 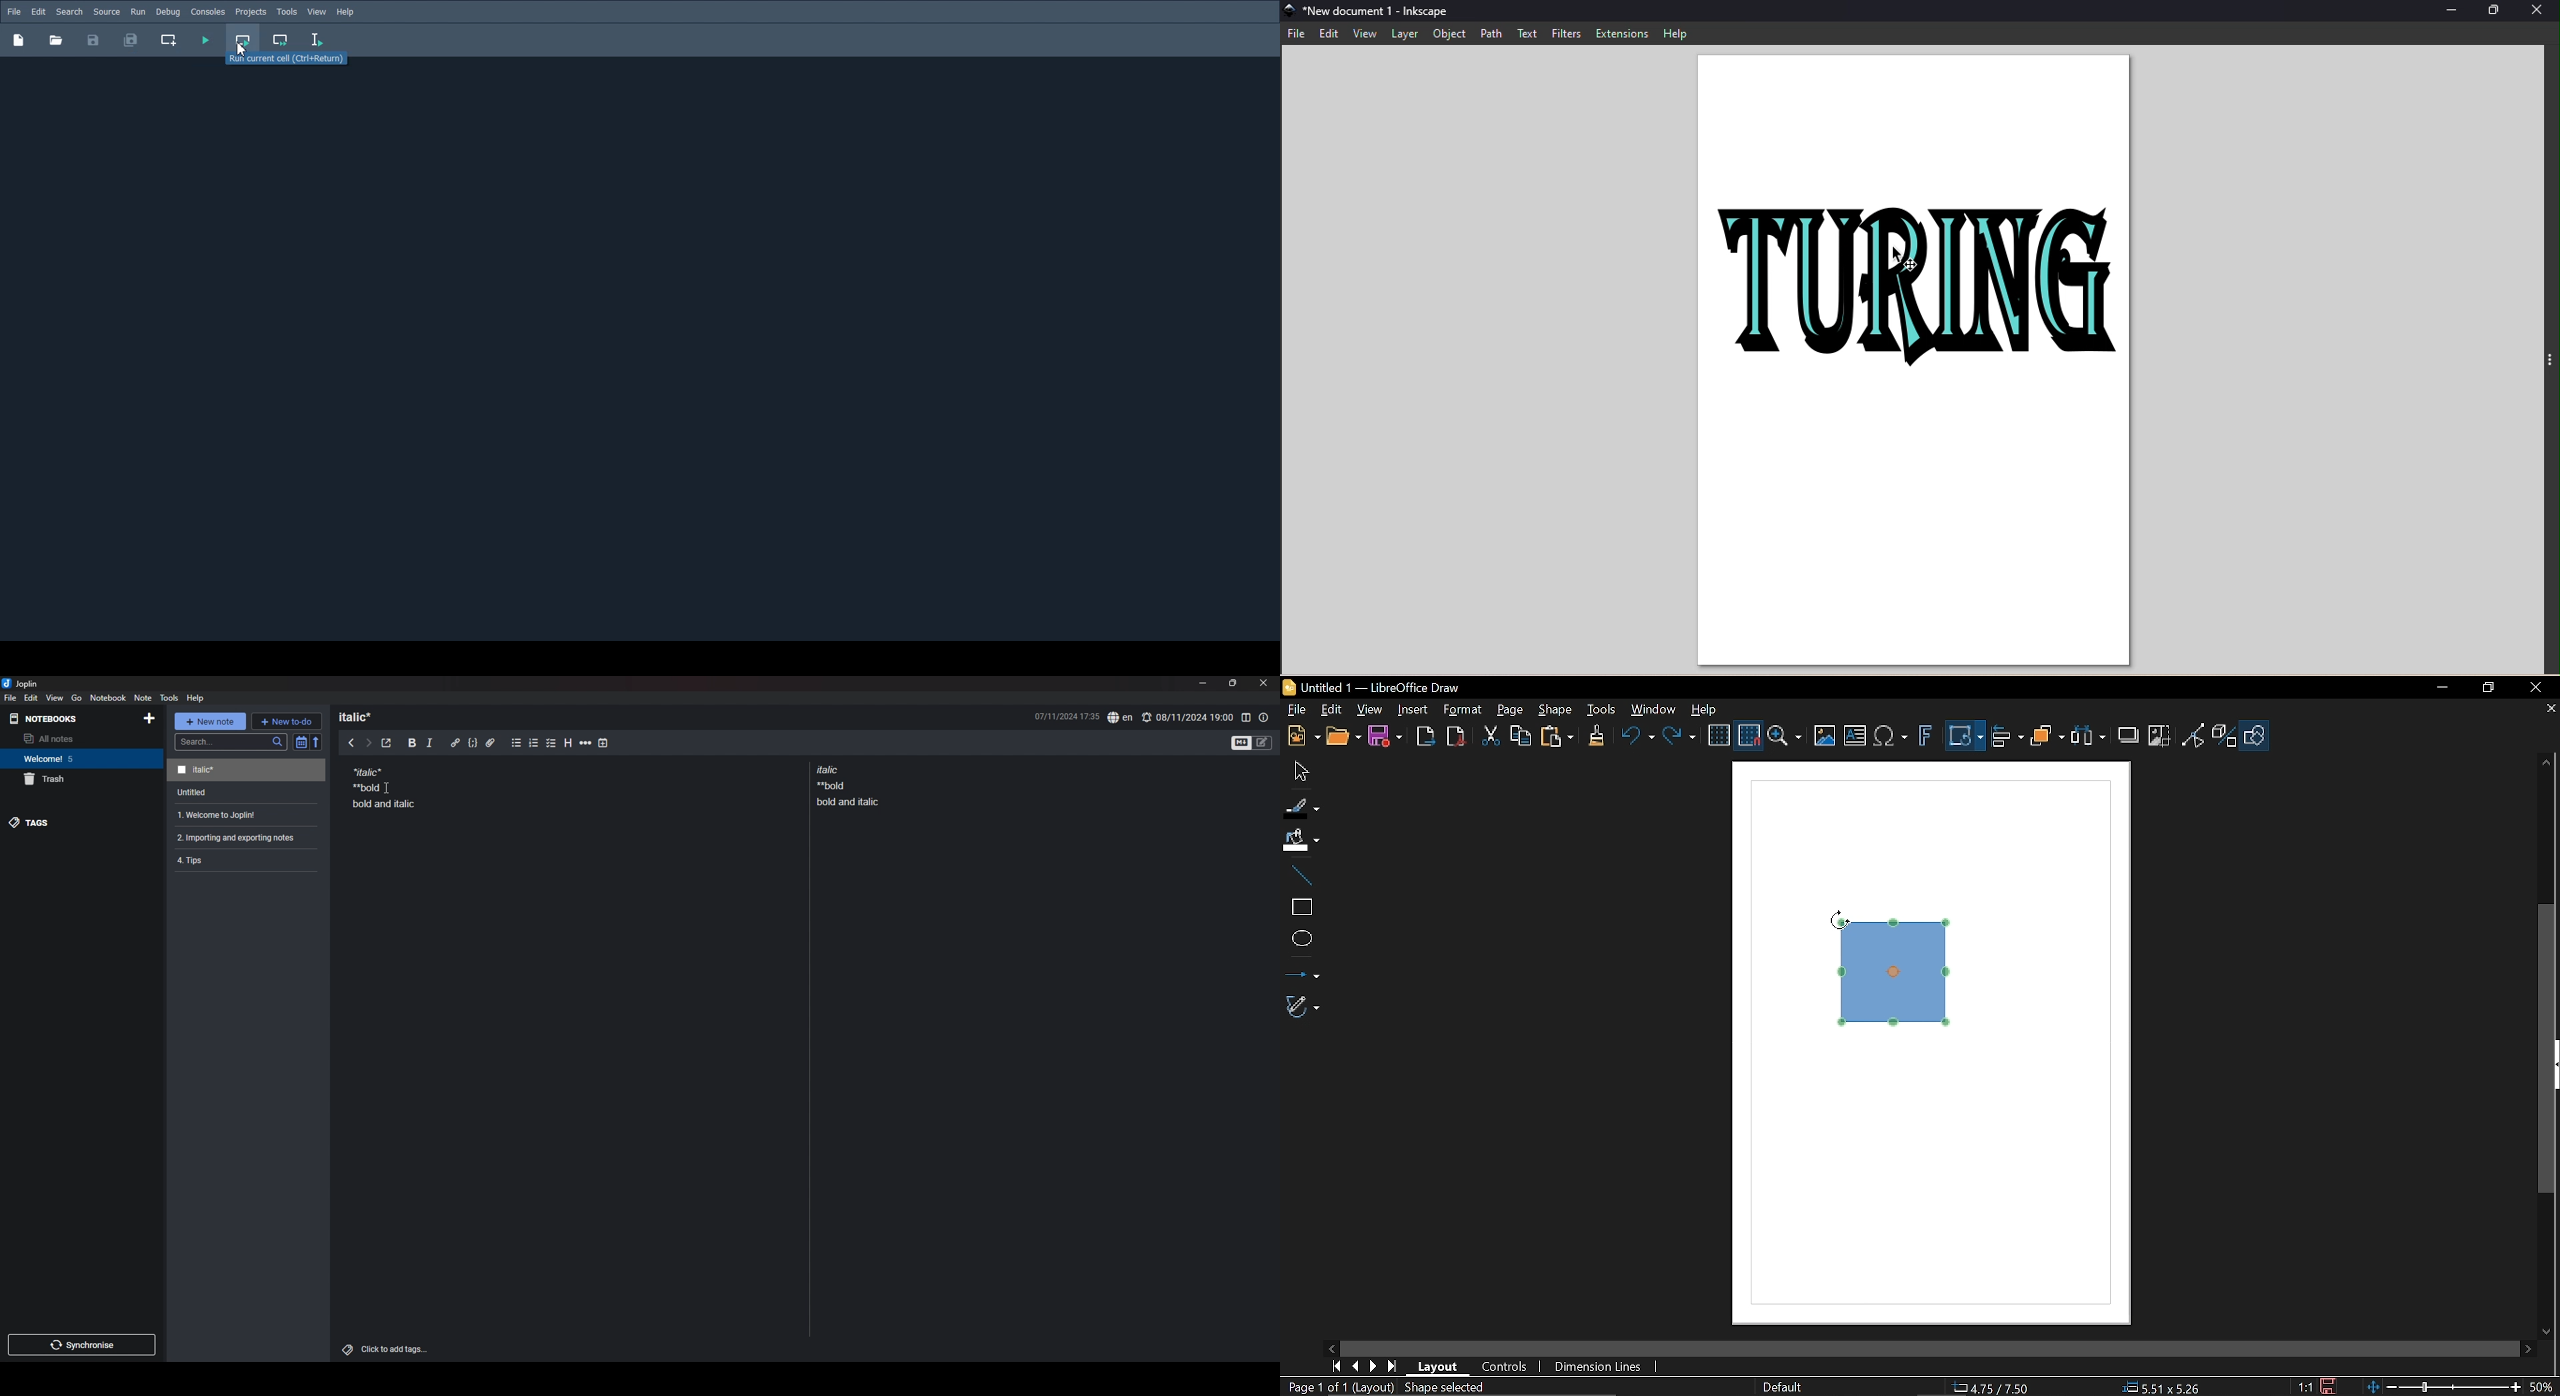 What do you see at coordinates (534, 745) in the screenshot?
I see `numbered list` at bounding box center [534, 745].